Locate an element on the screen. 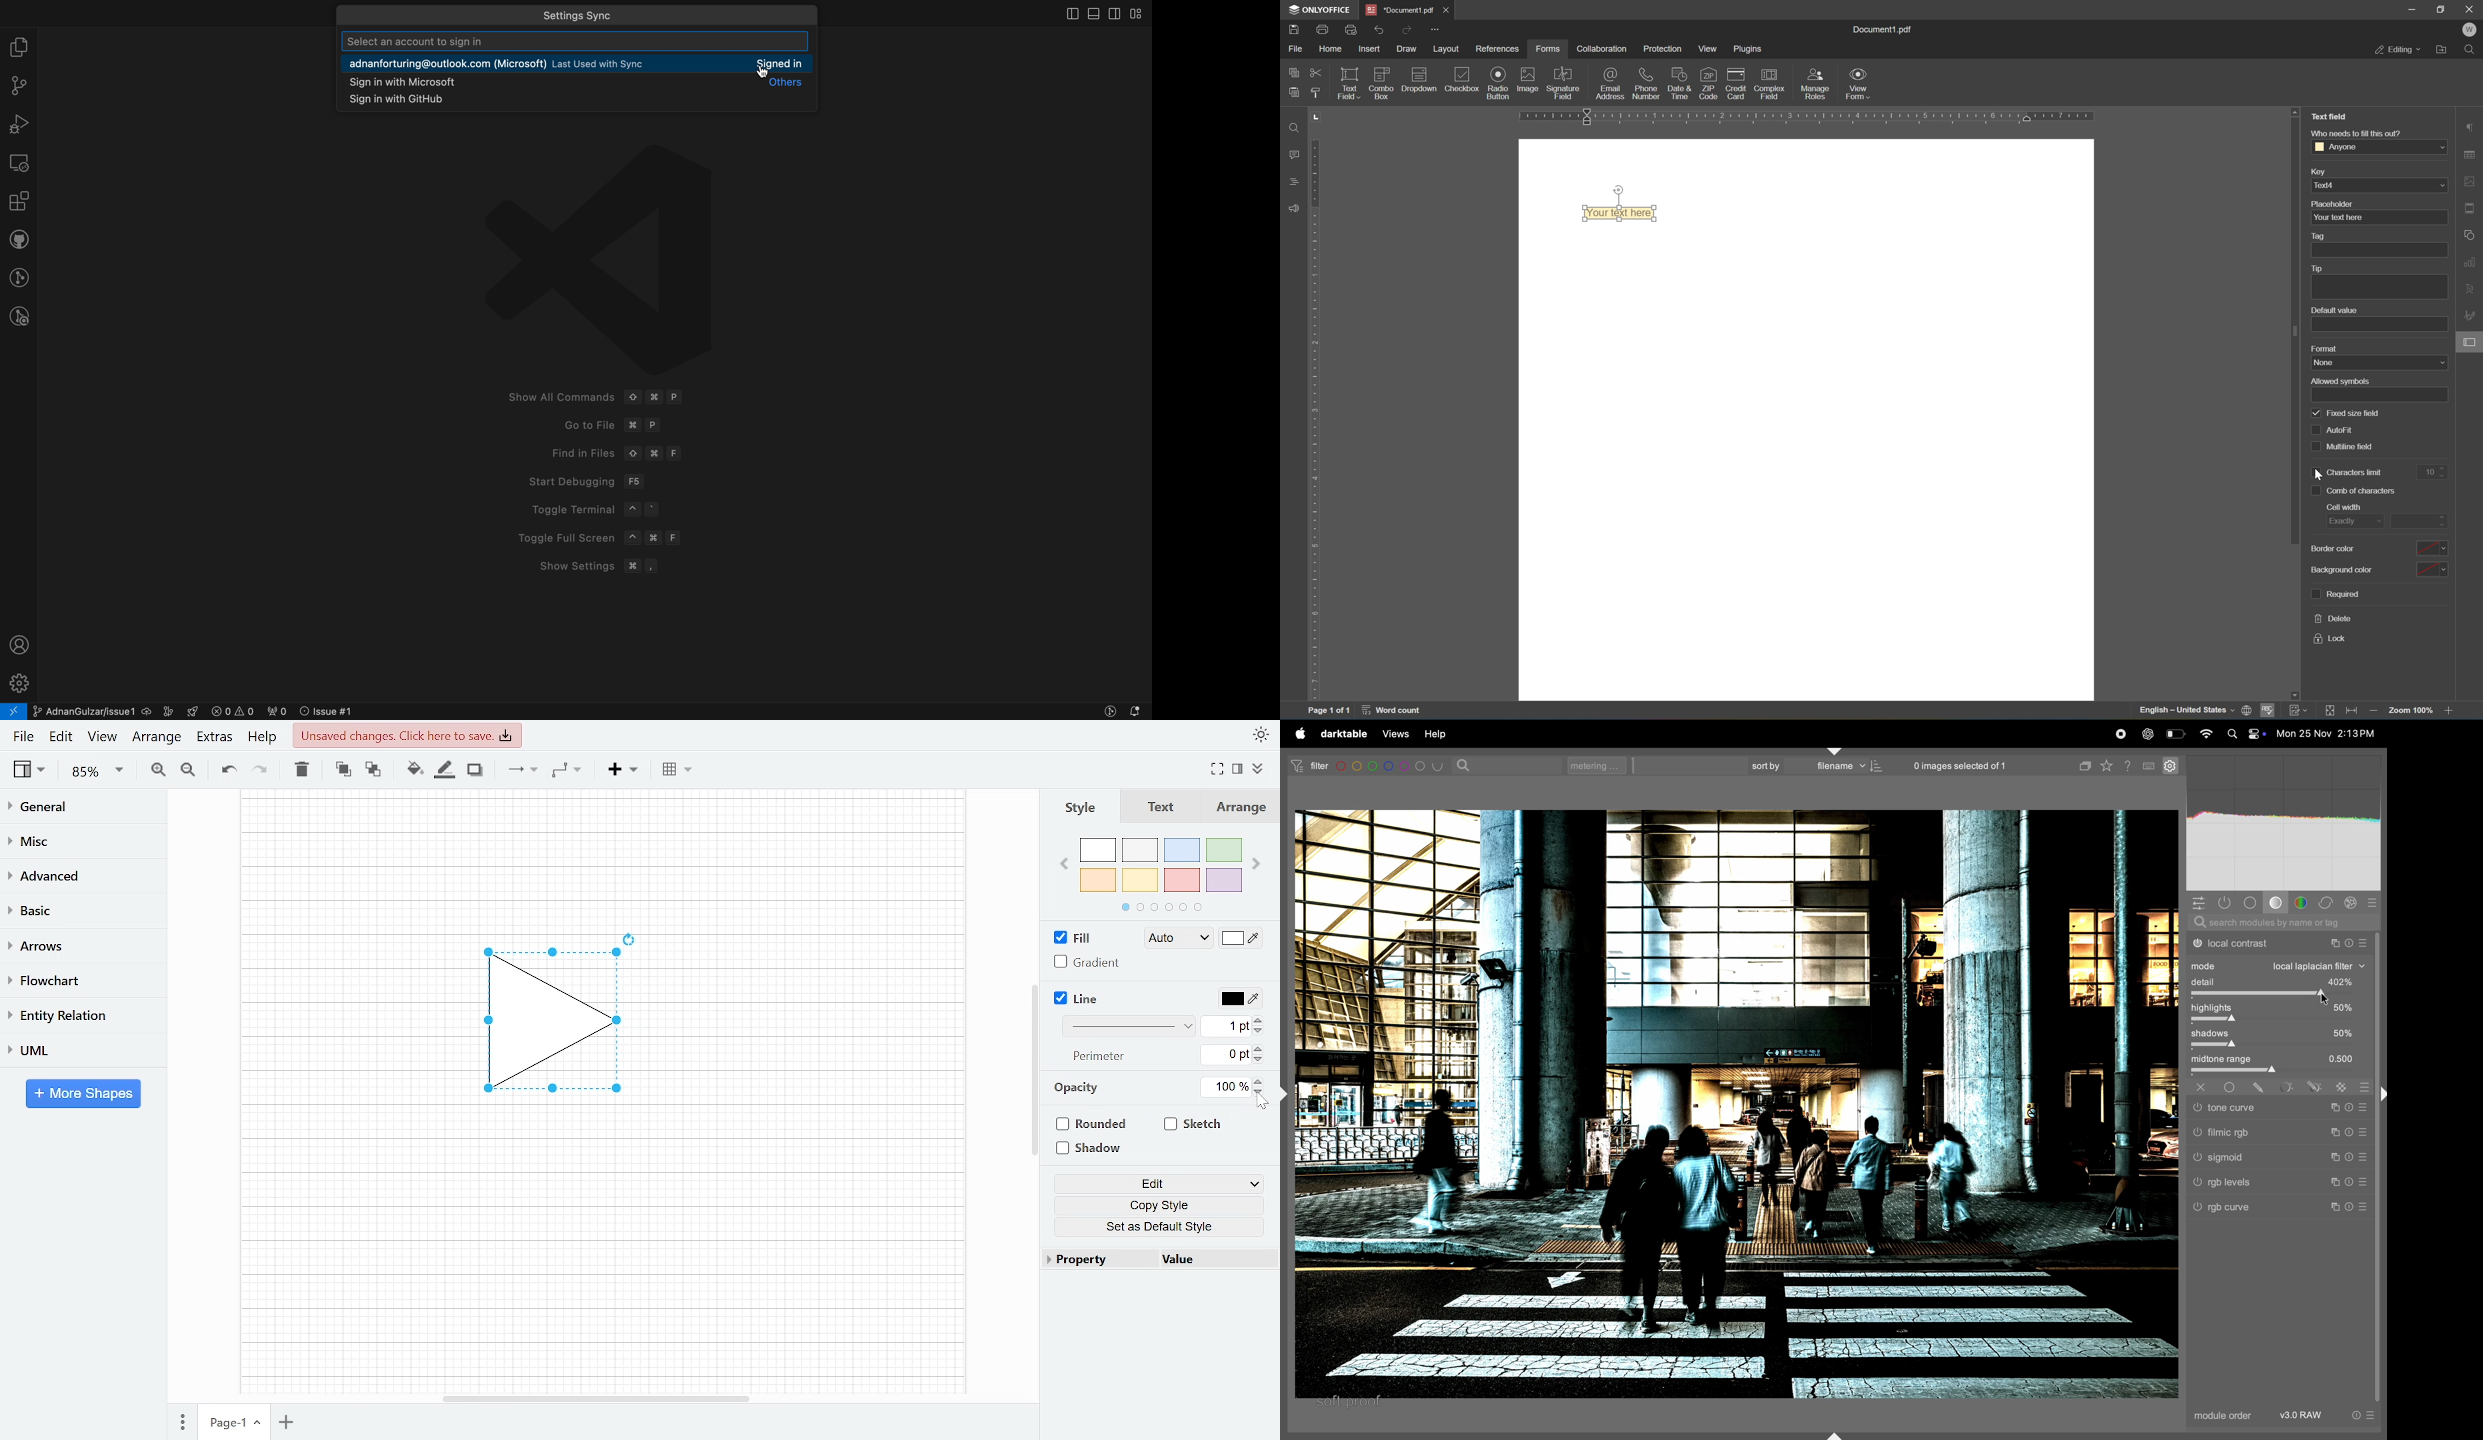  Current Opacity is located at coordinates (1223, 1086).